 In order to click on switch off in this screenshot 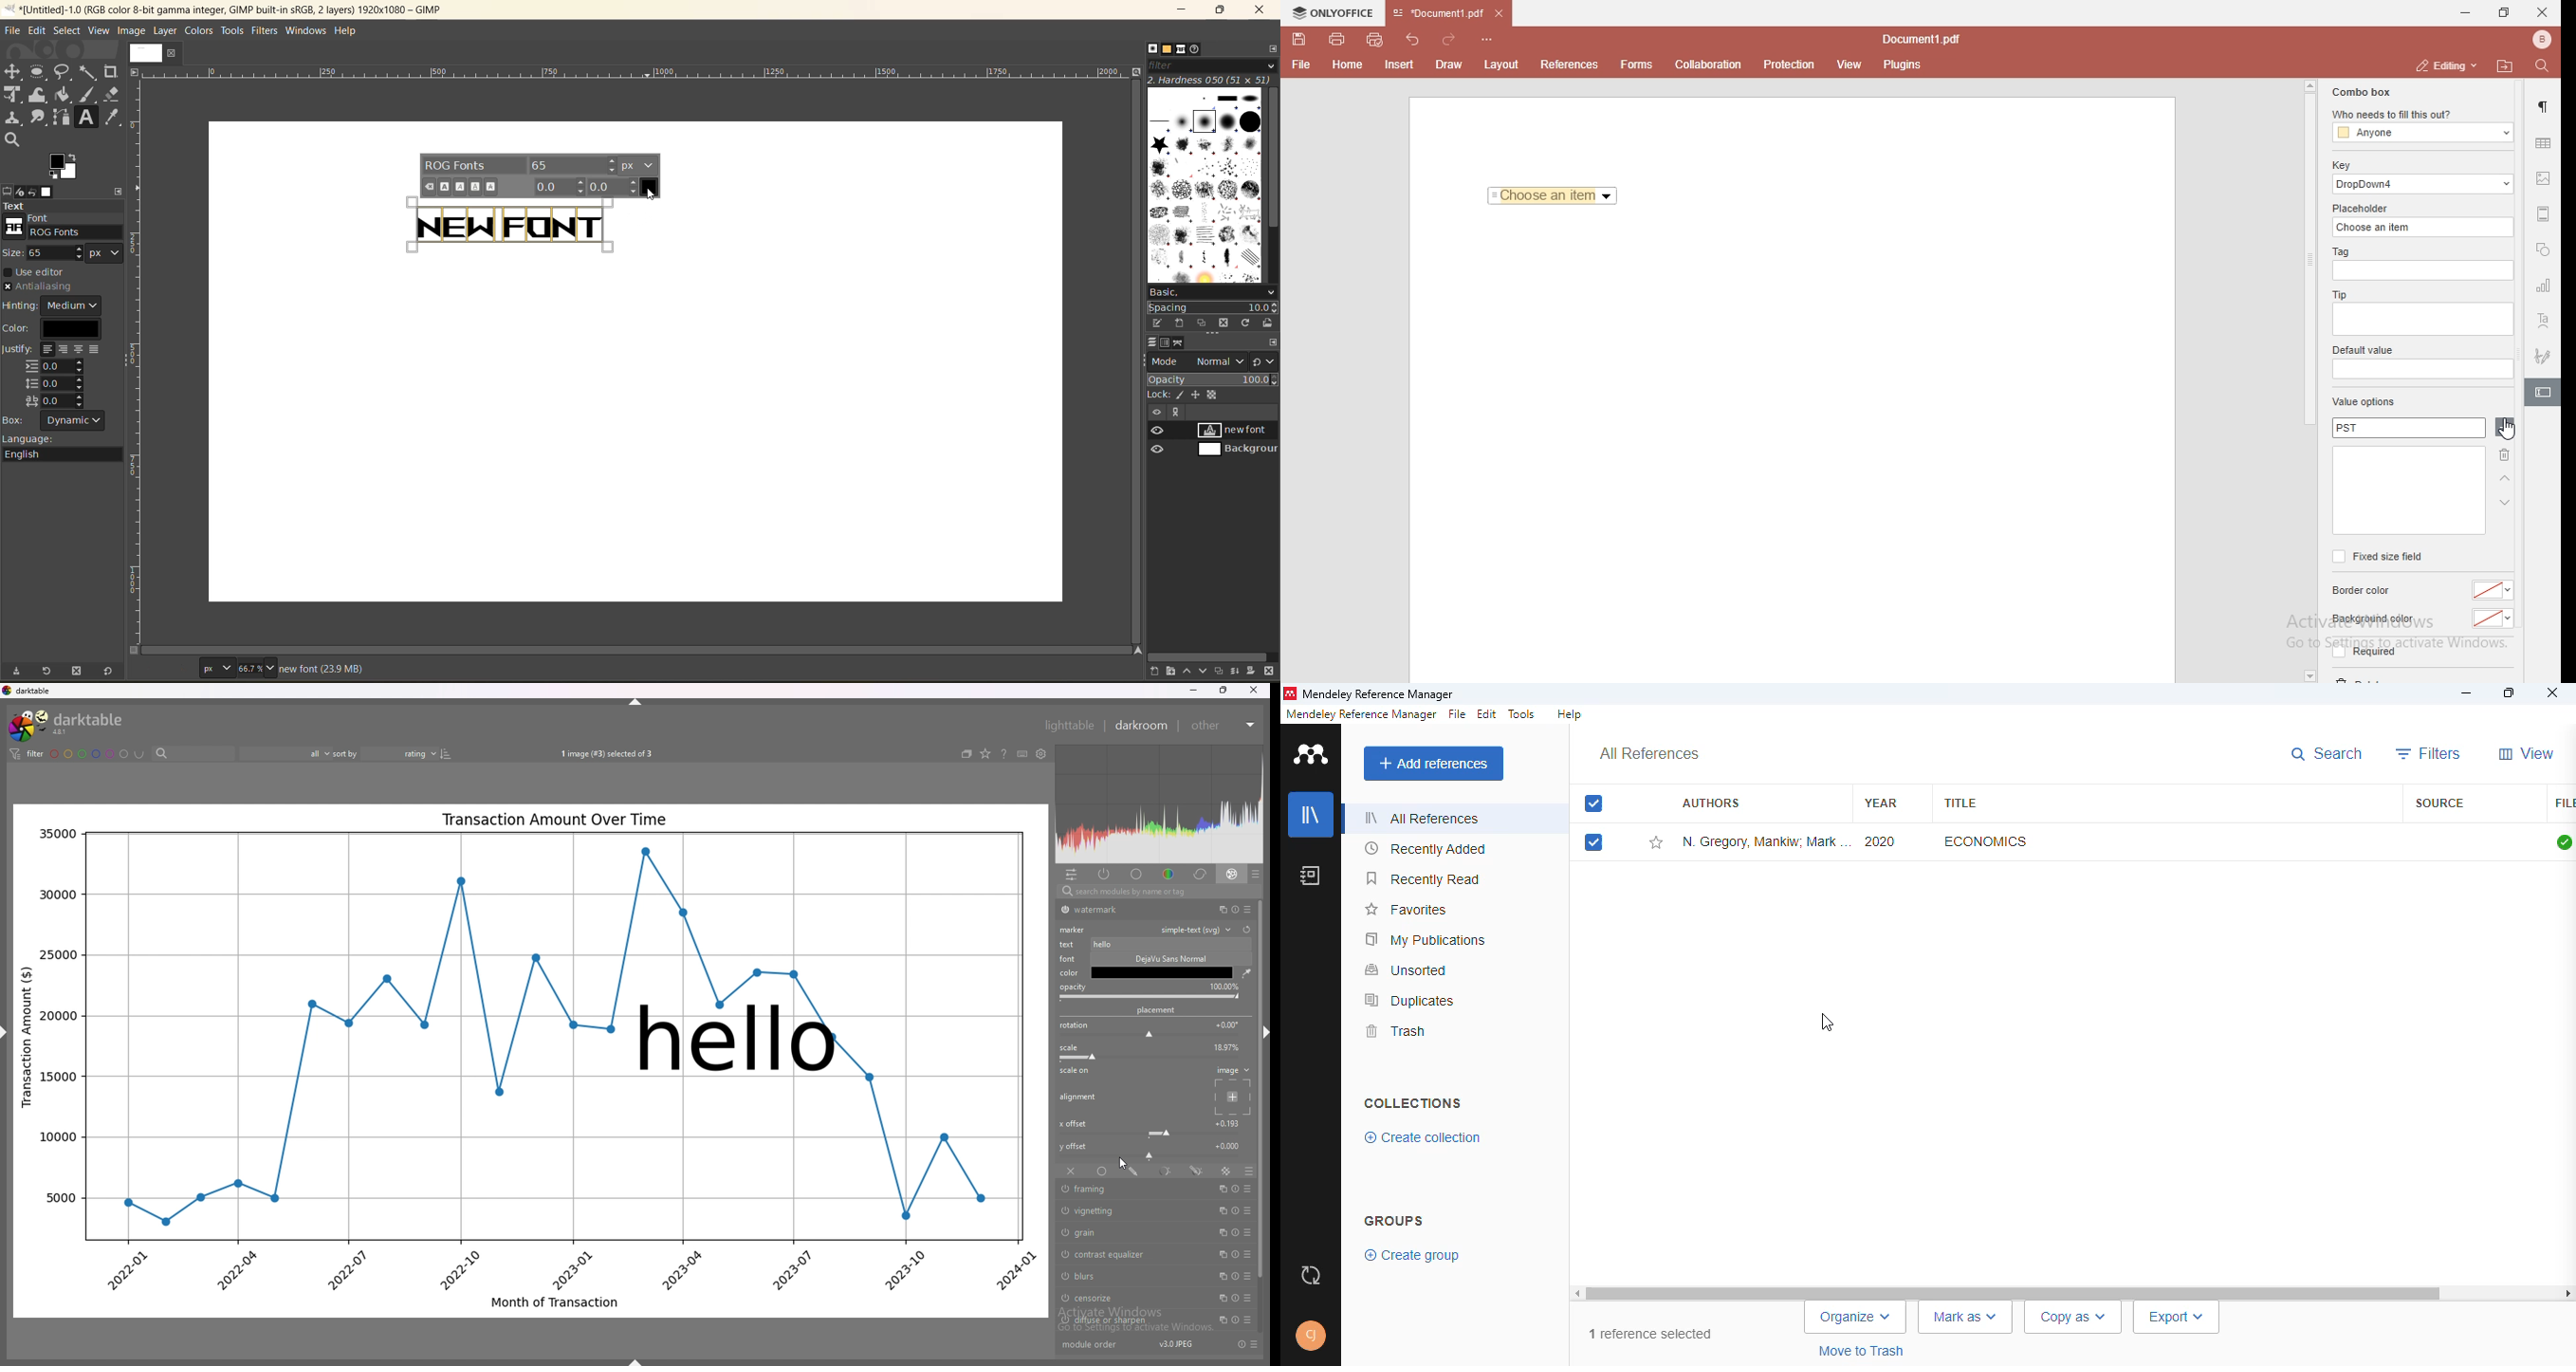, I will do `click(1063, 1299)`.